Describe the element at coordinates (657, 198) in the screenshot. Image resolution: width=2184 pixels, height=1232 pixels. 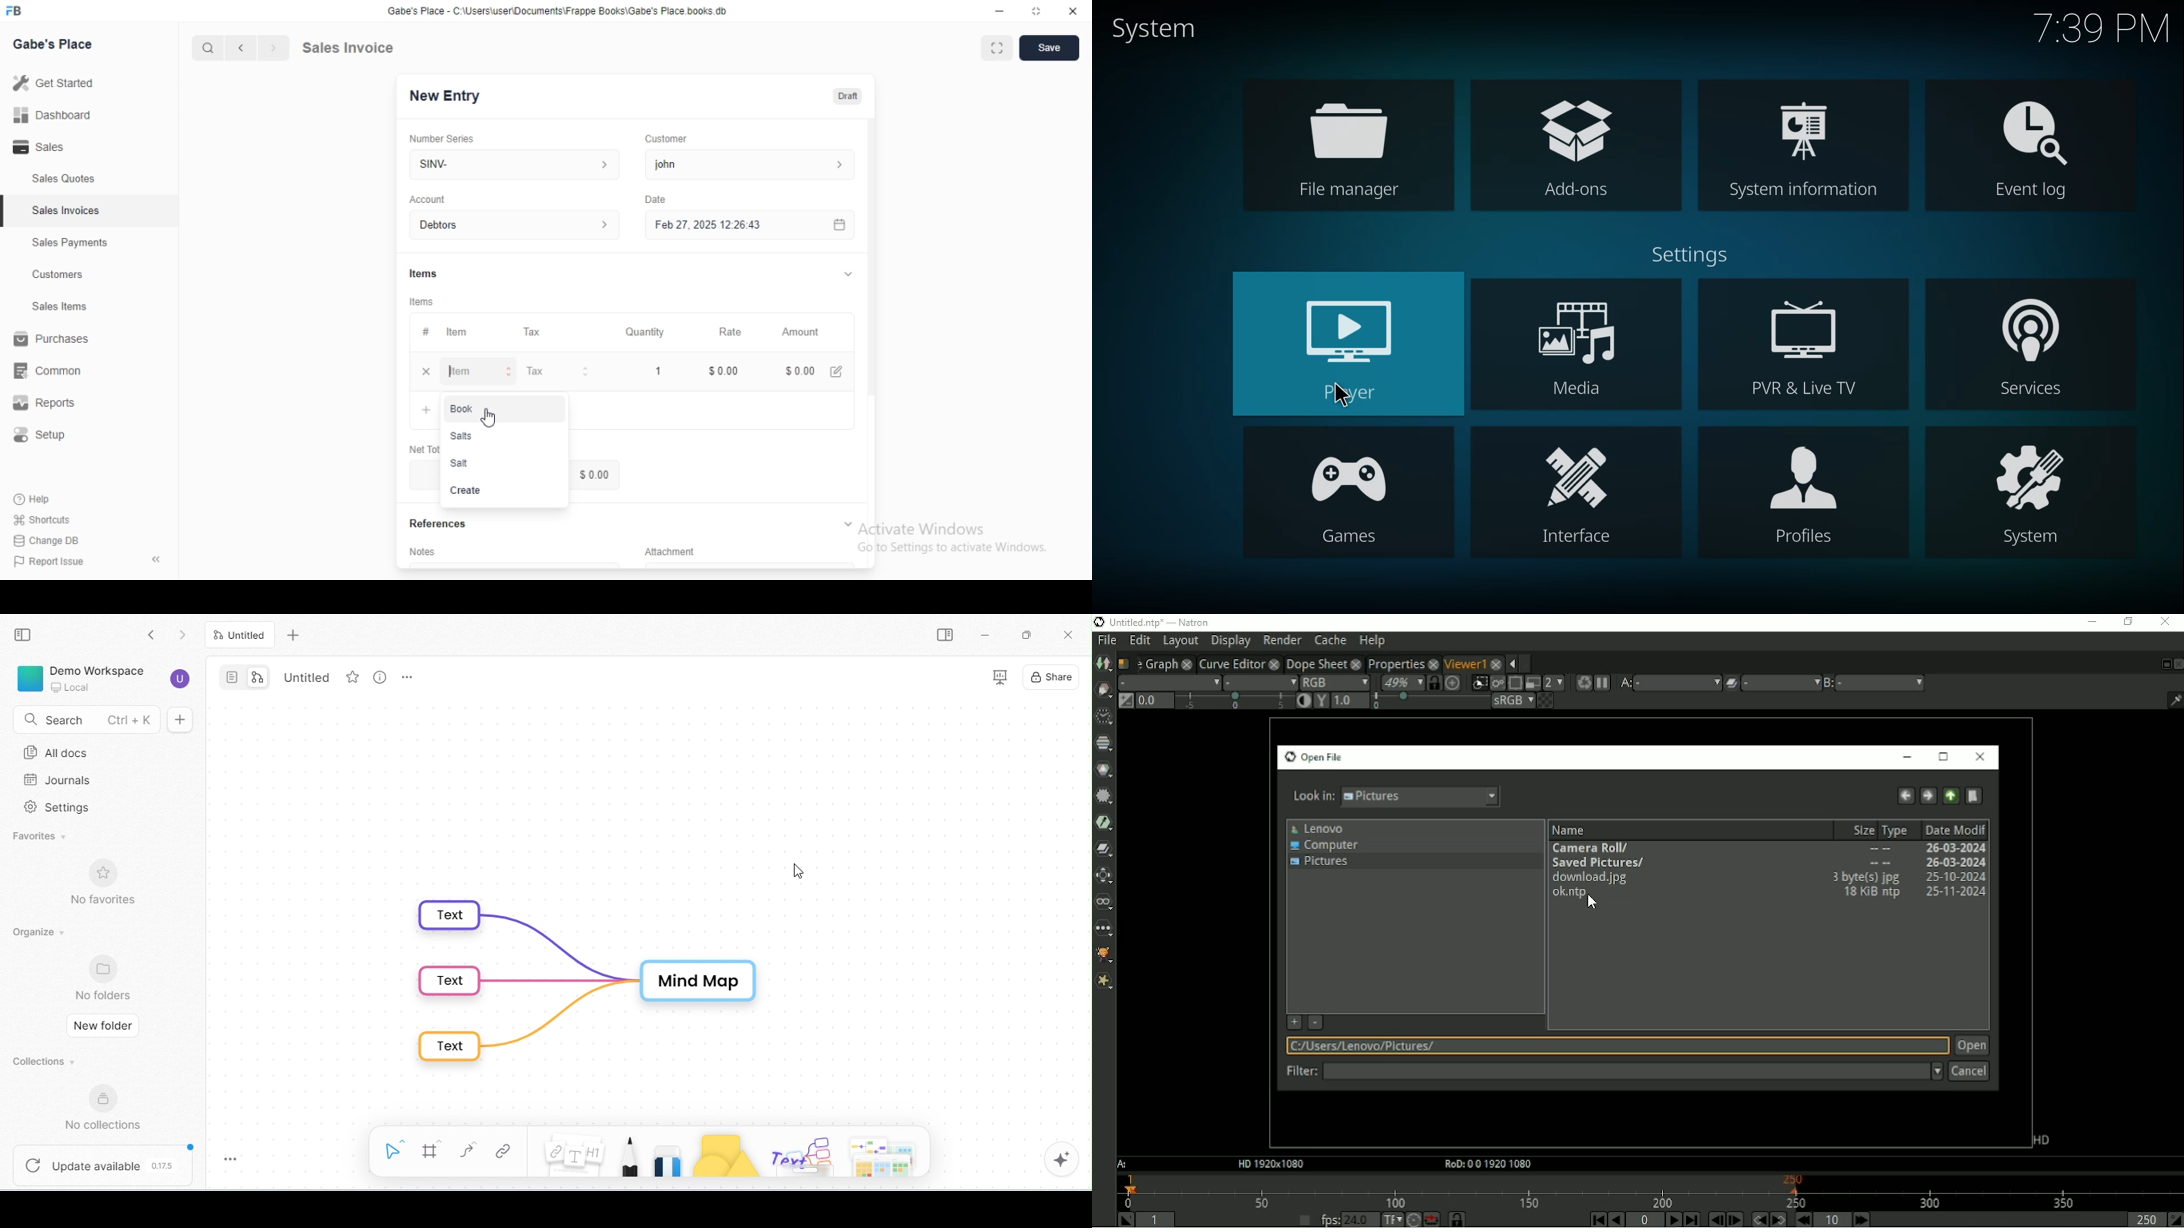
I see `Date` at that location.